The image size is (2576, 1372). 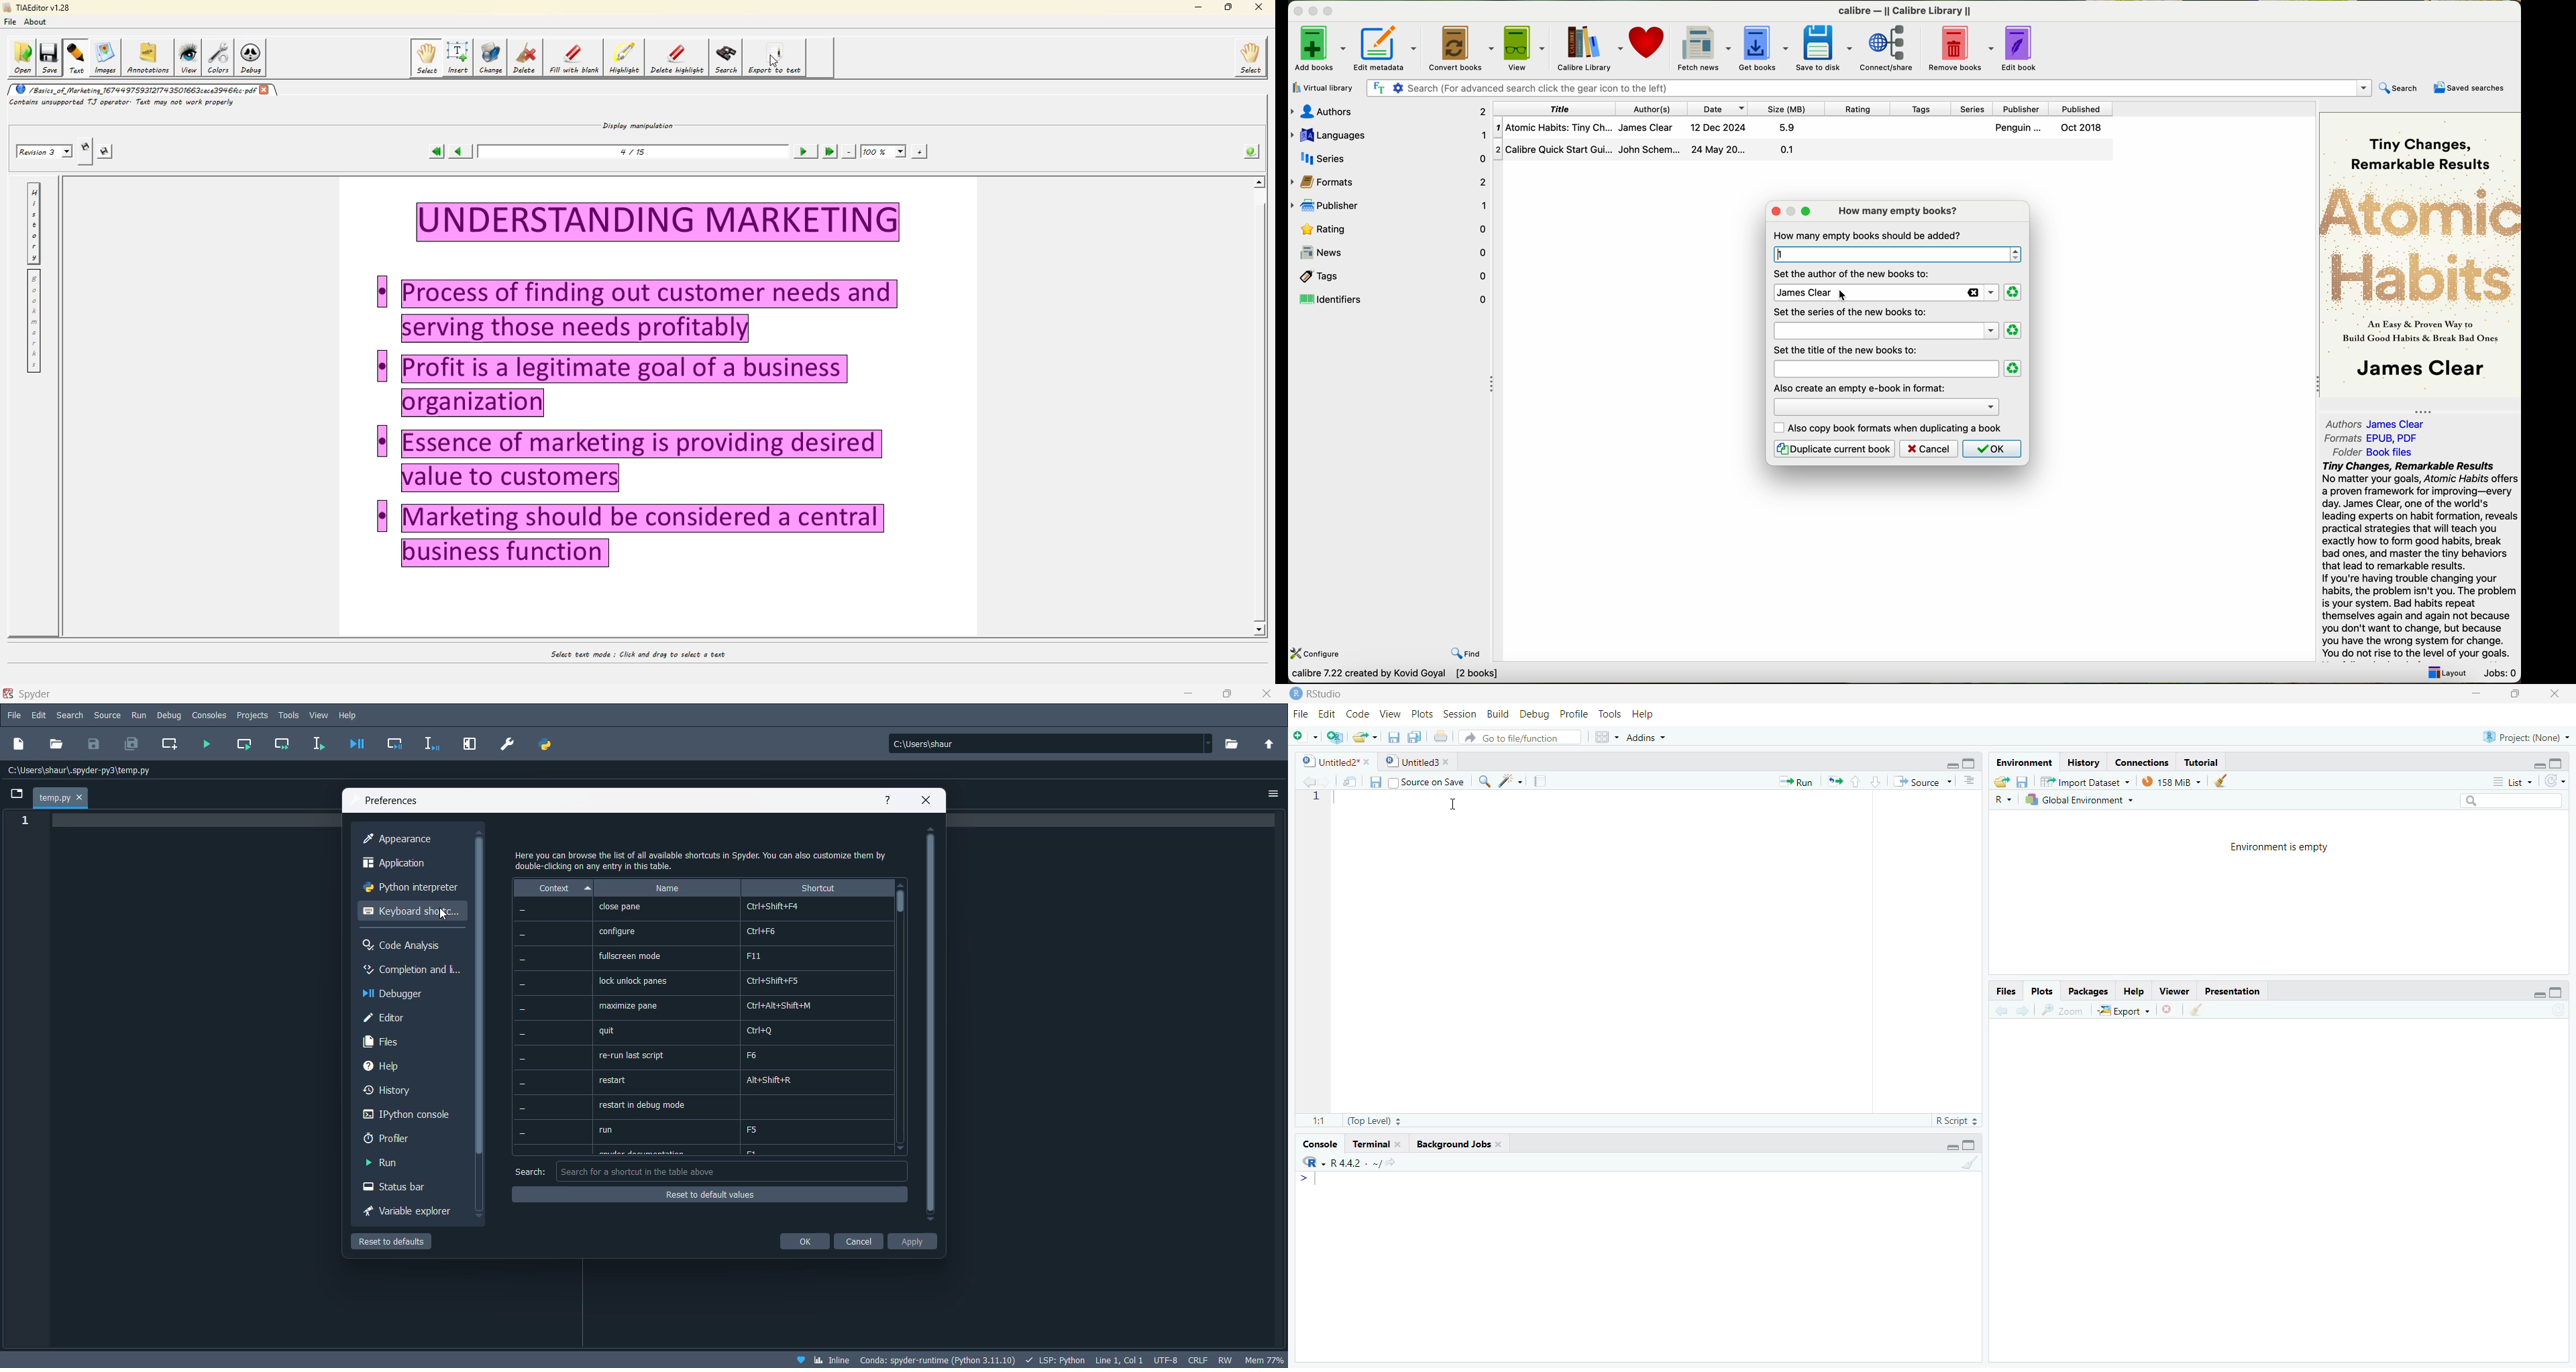 I want to click on folder, so click(x=2372, y=453).